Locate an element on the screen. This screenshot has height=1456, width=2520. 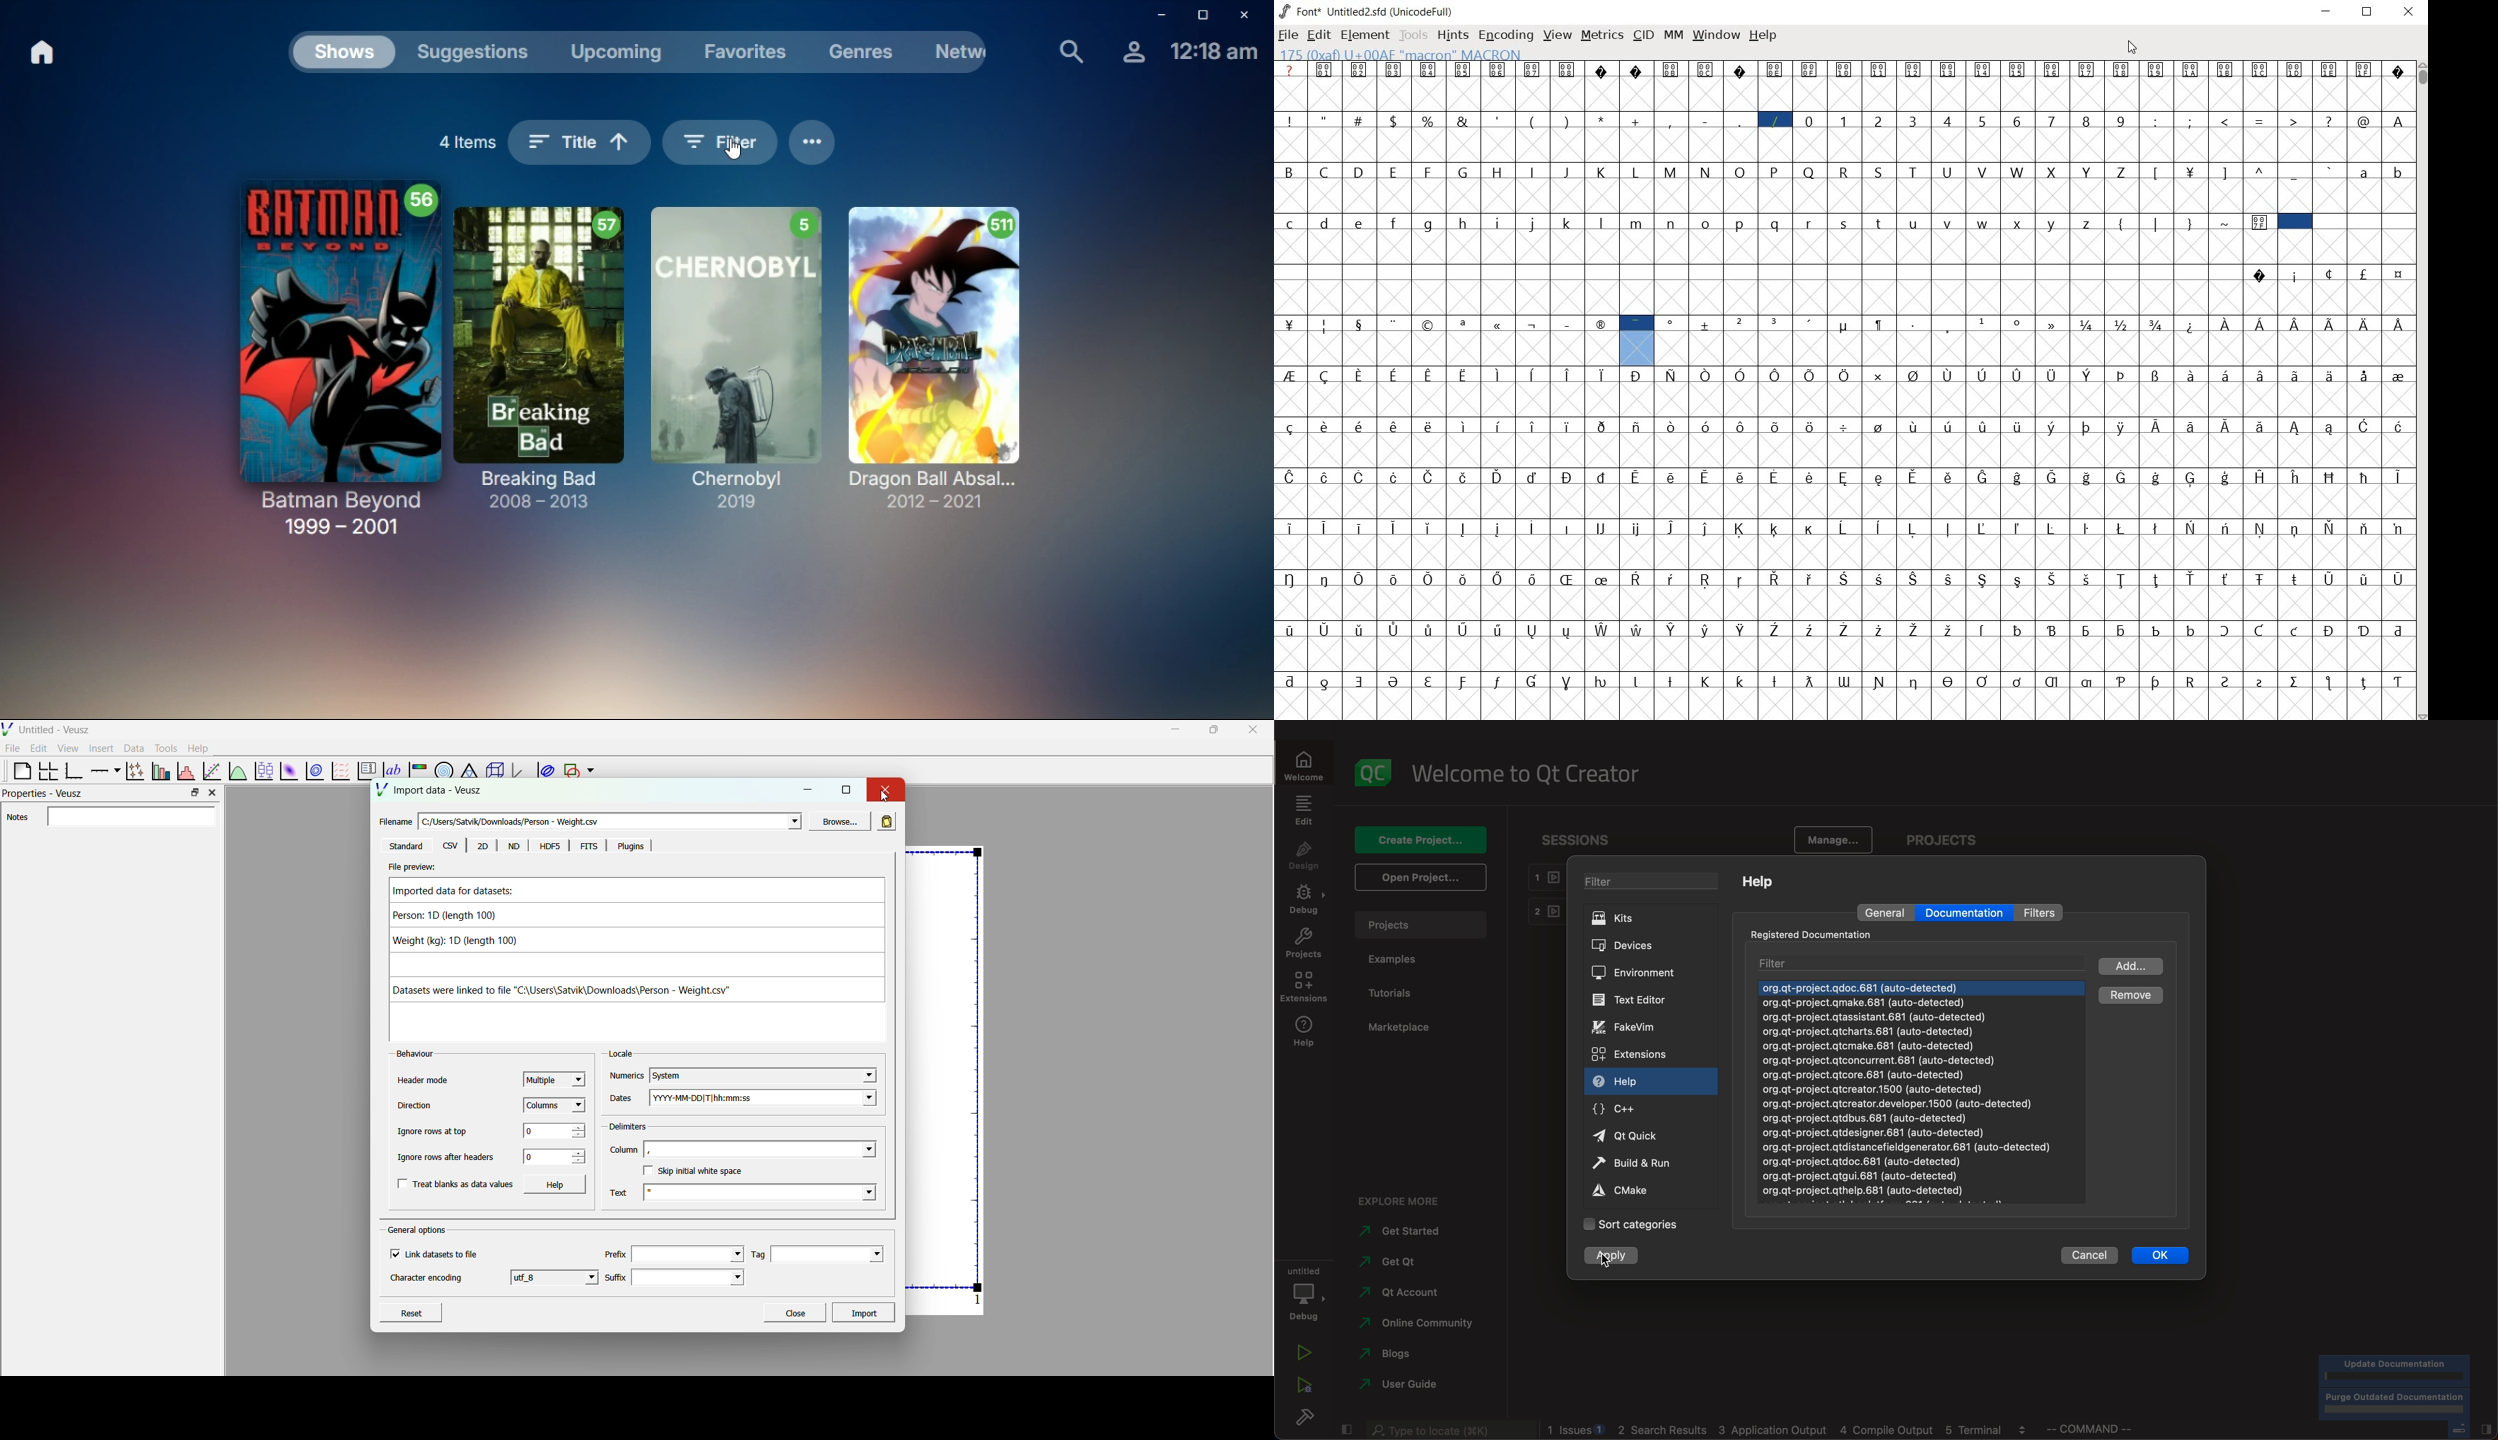
debug is located at coordinates (1307, 1291).